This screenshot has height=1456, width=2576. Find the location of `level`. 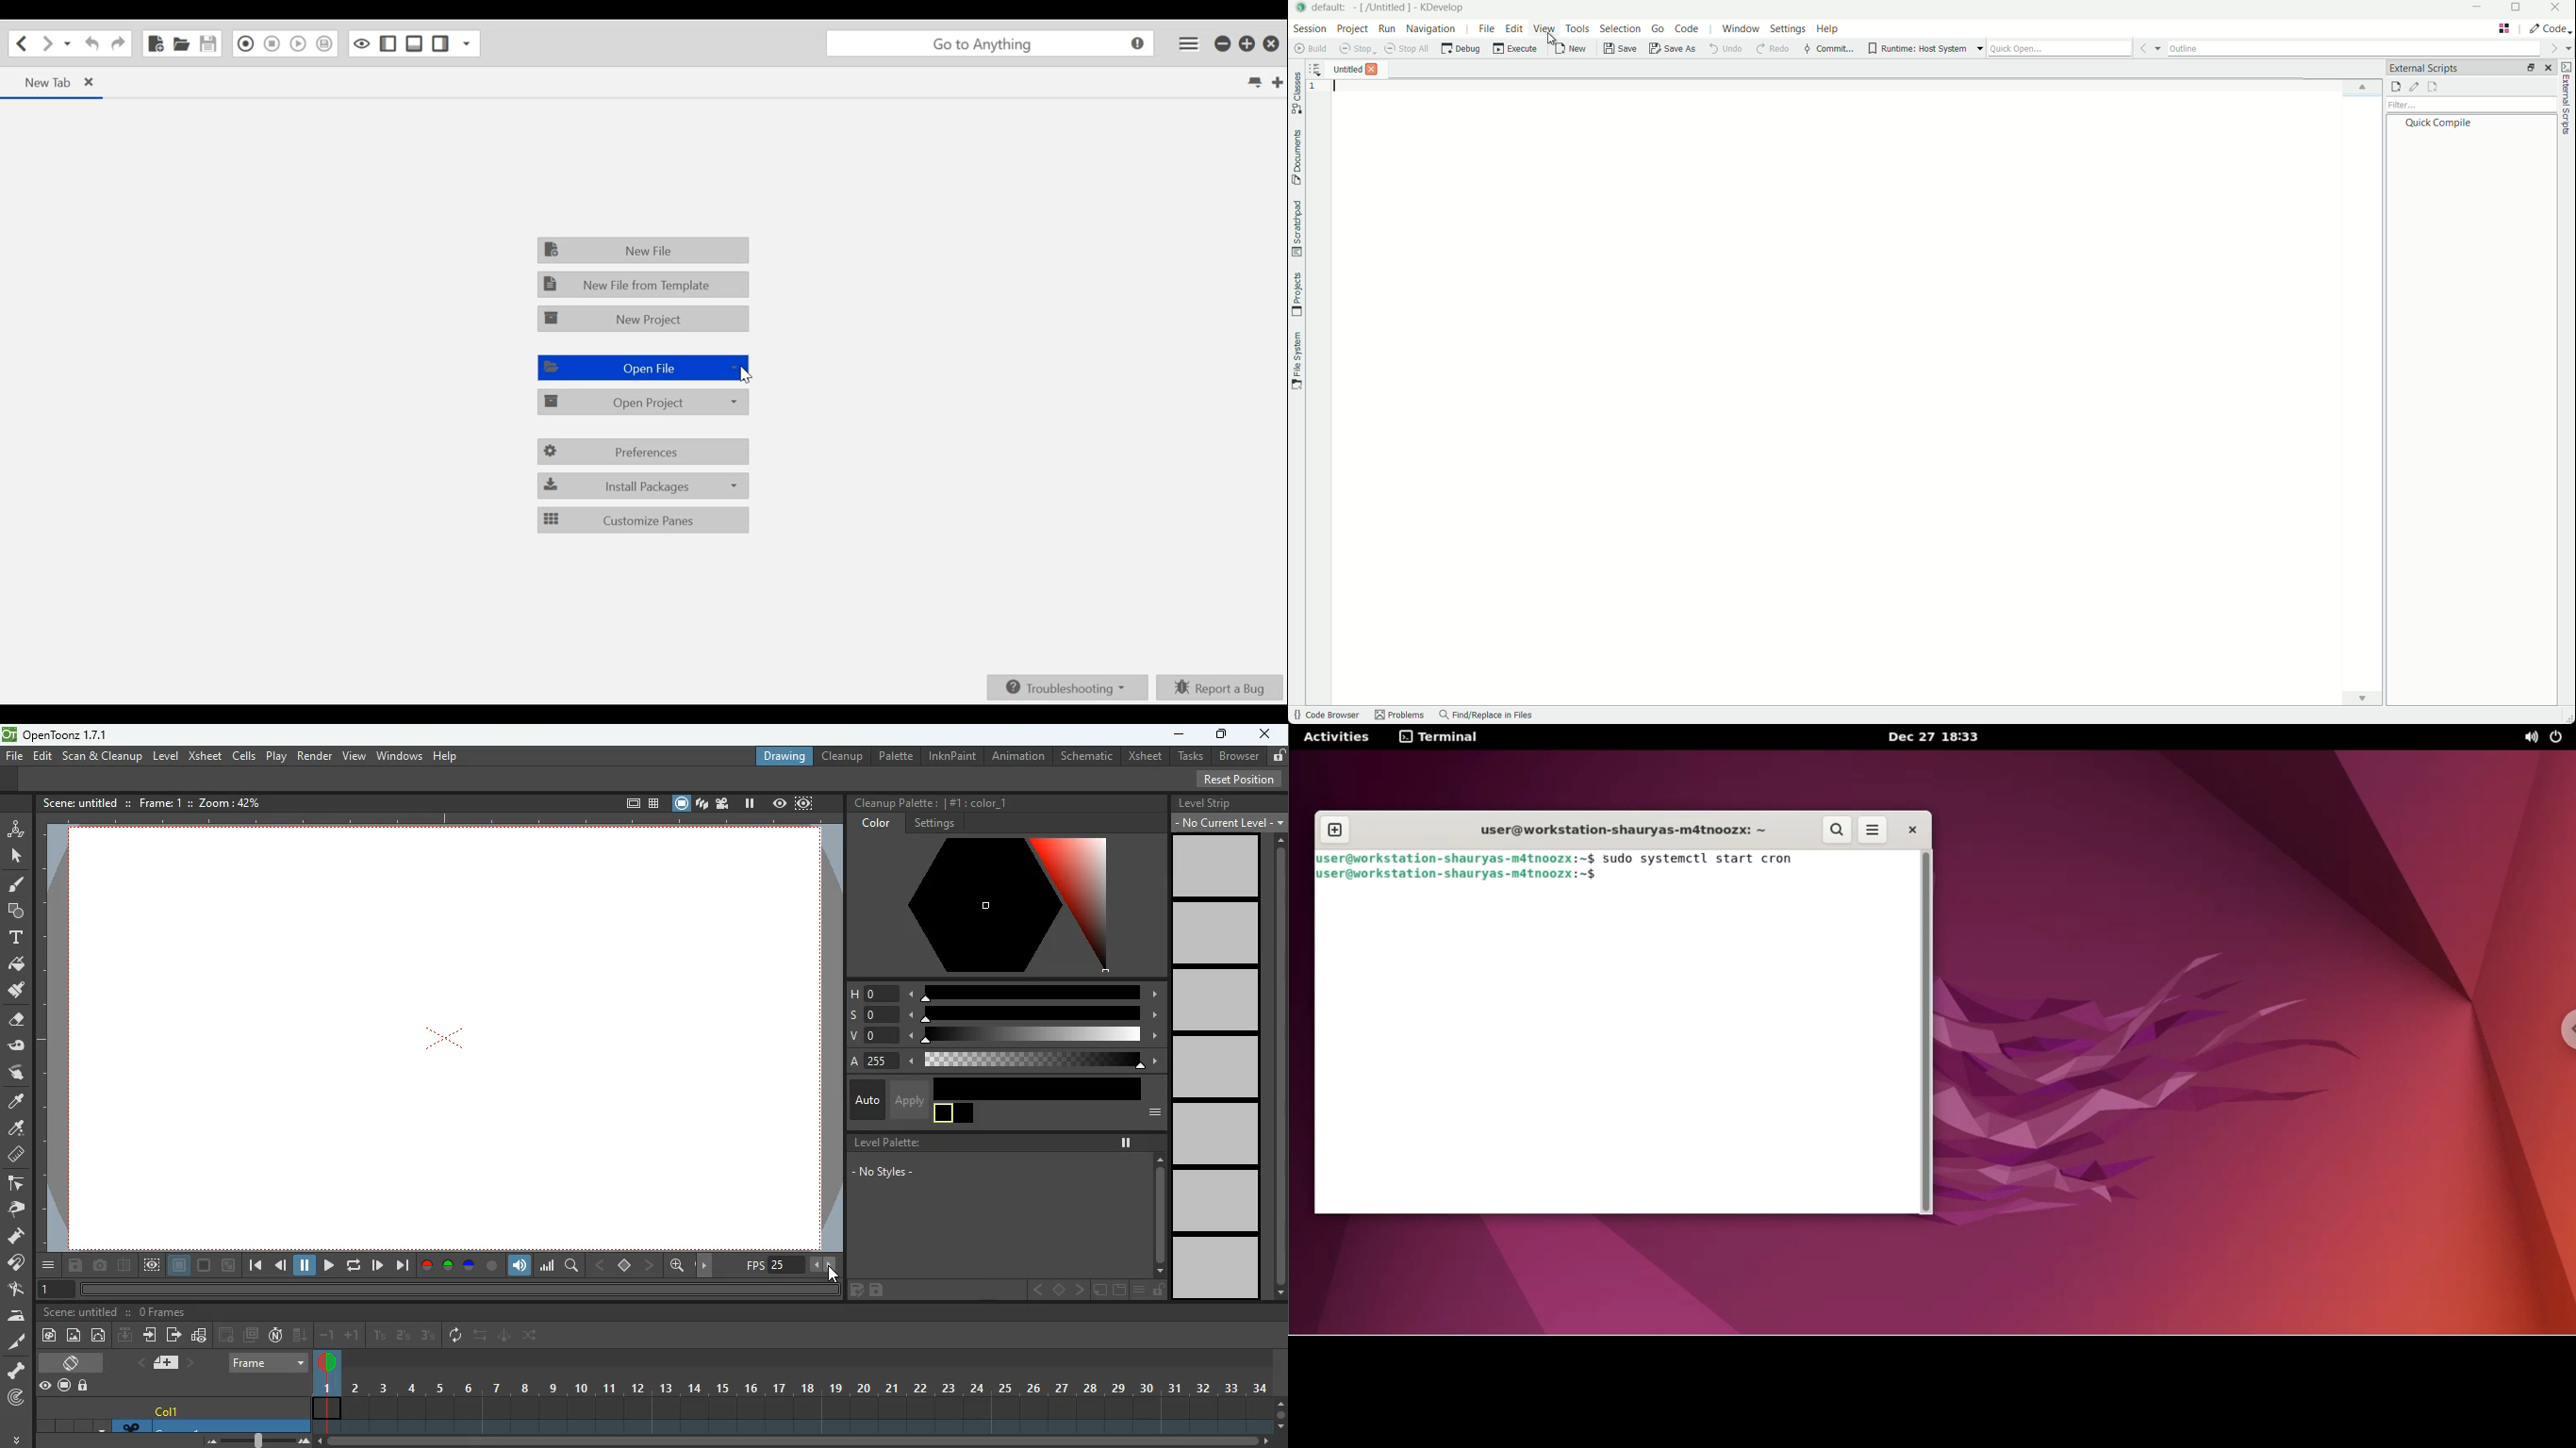

level is located at coordinates (1217, 1134).